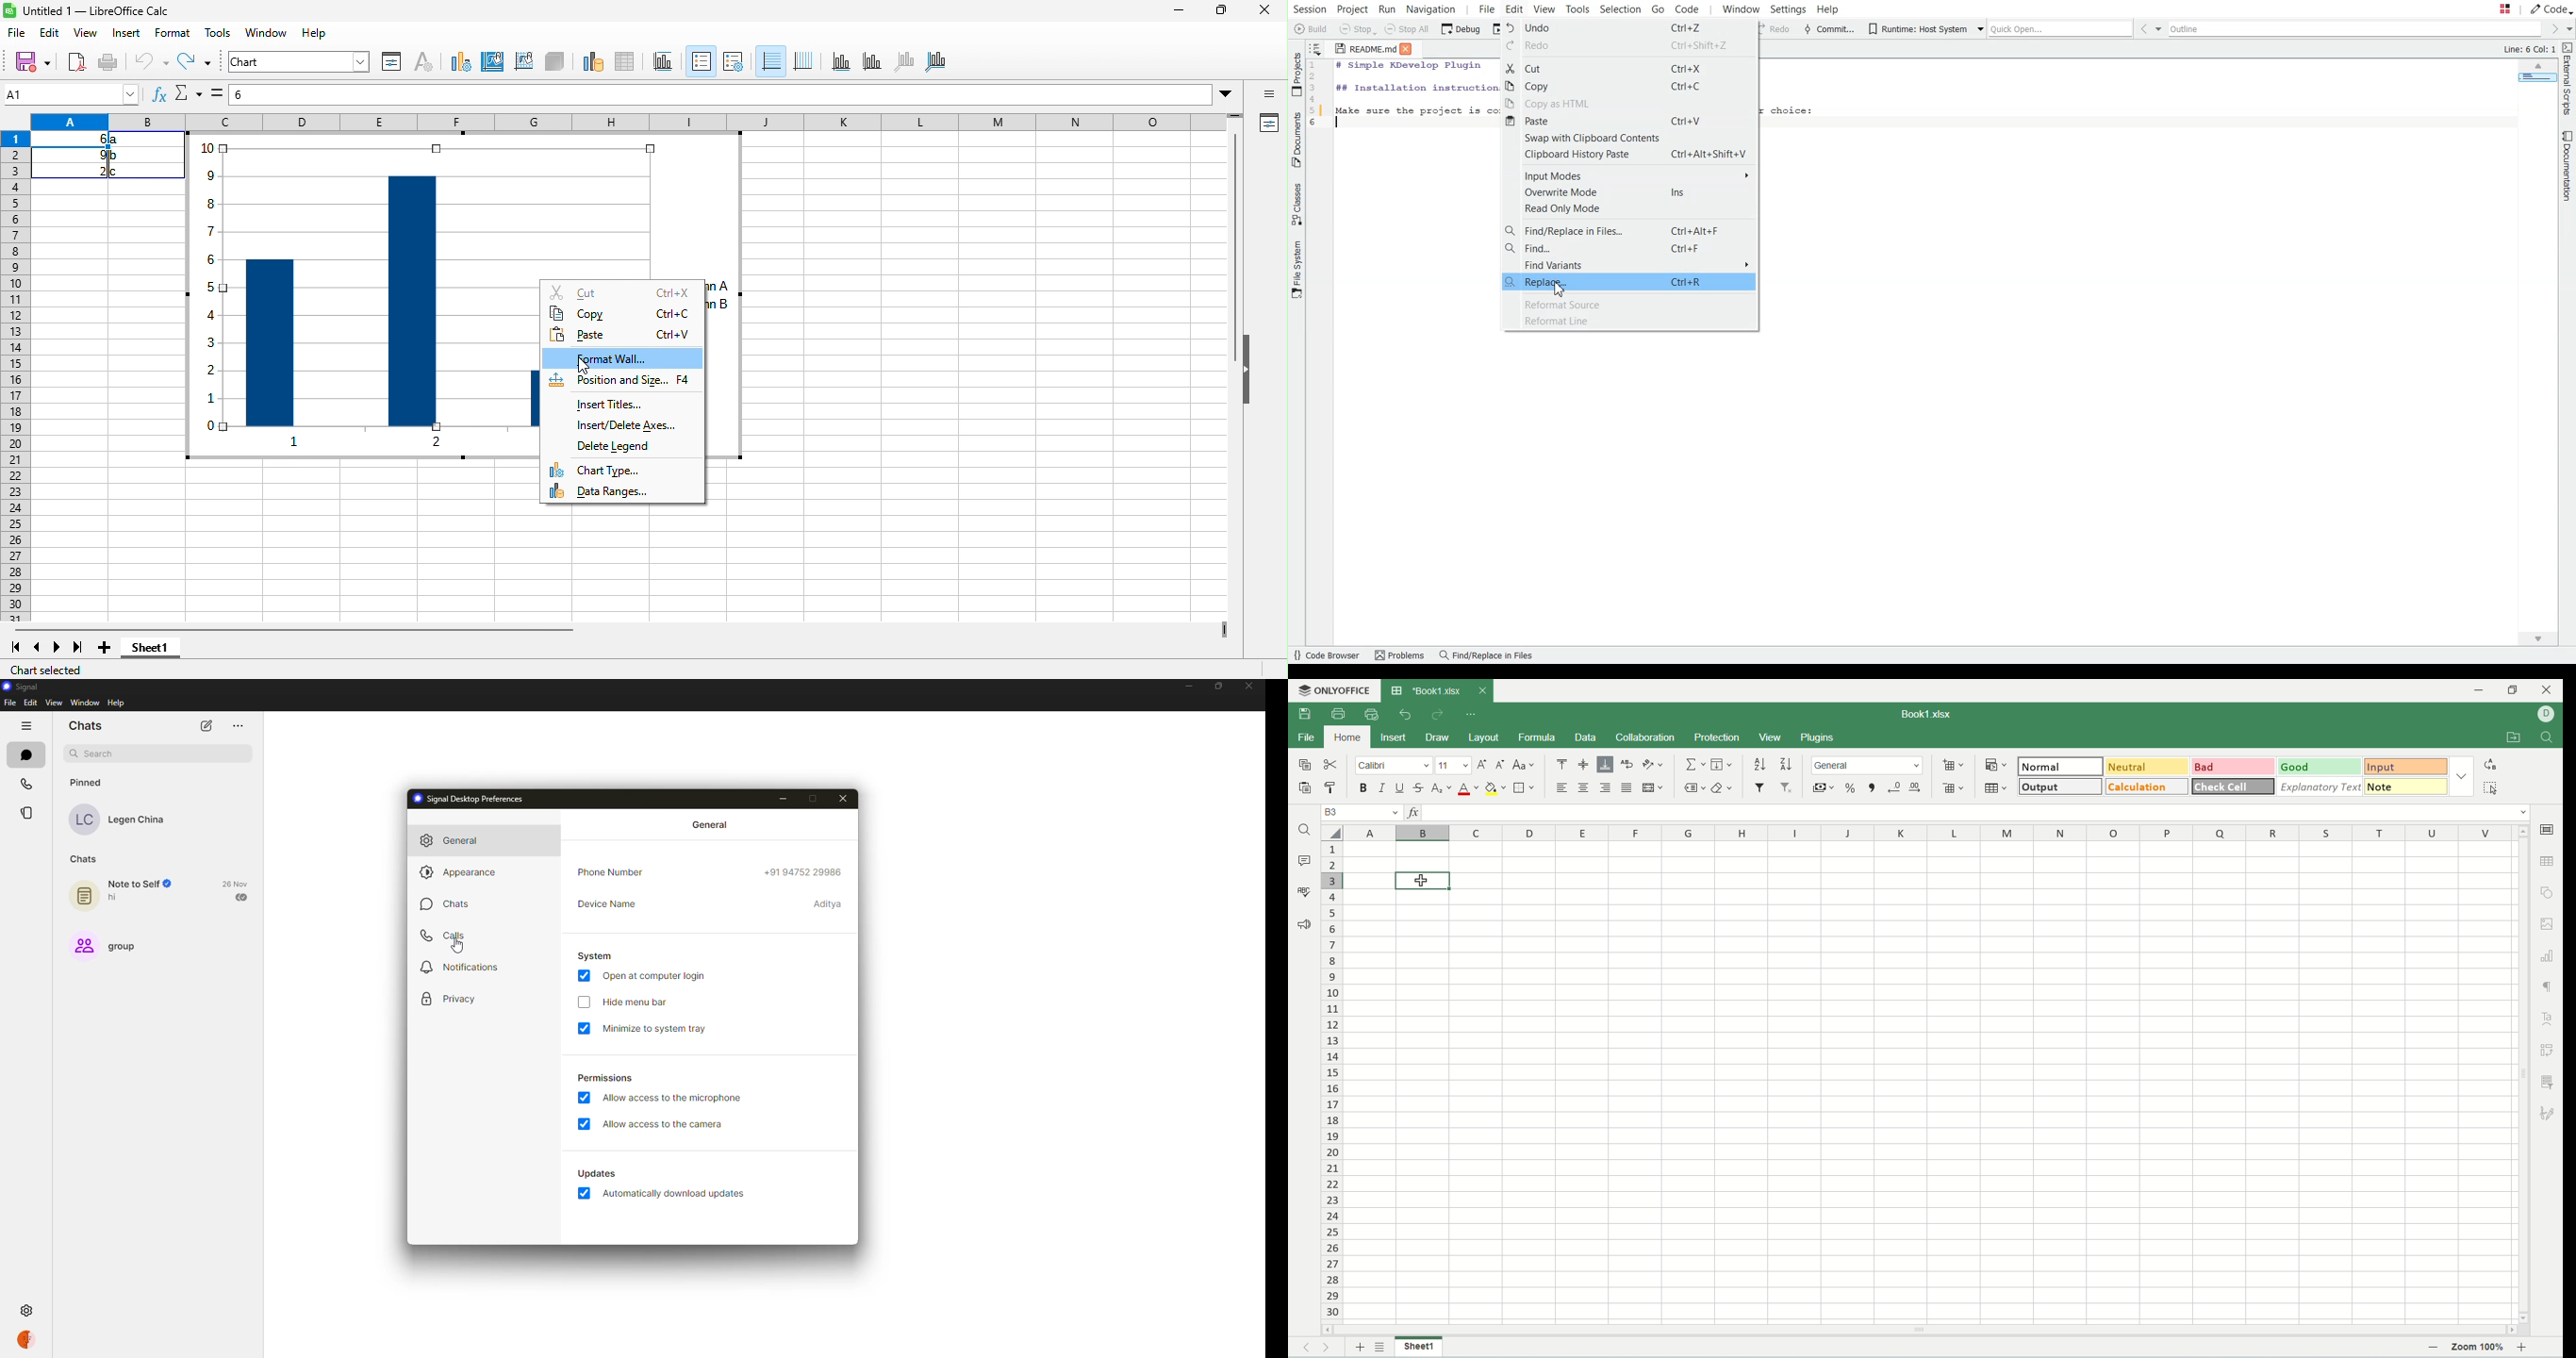 Image resolution: width=2576 pixels, height=1372 pixels. I want to click on cell position, so click(1360, 813).